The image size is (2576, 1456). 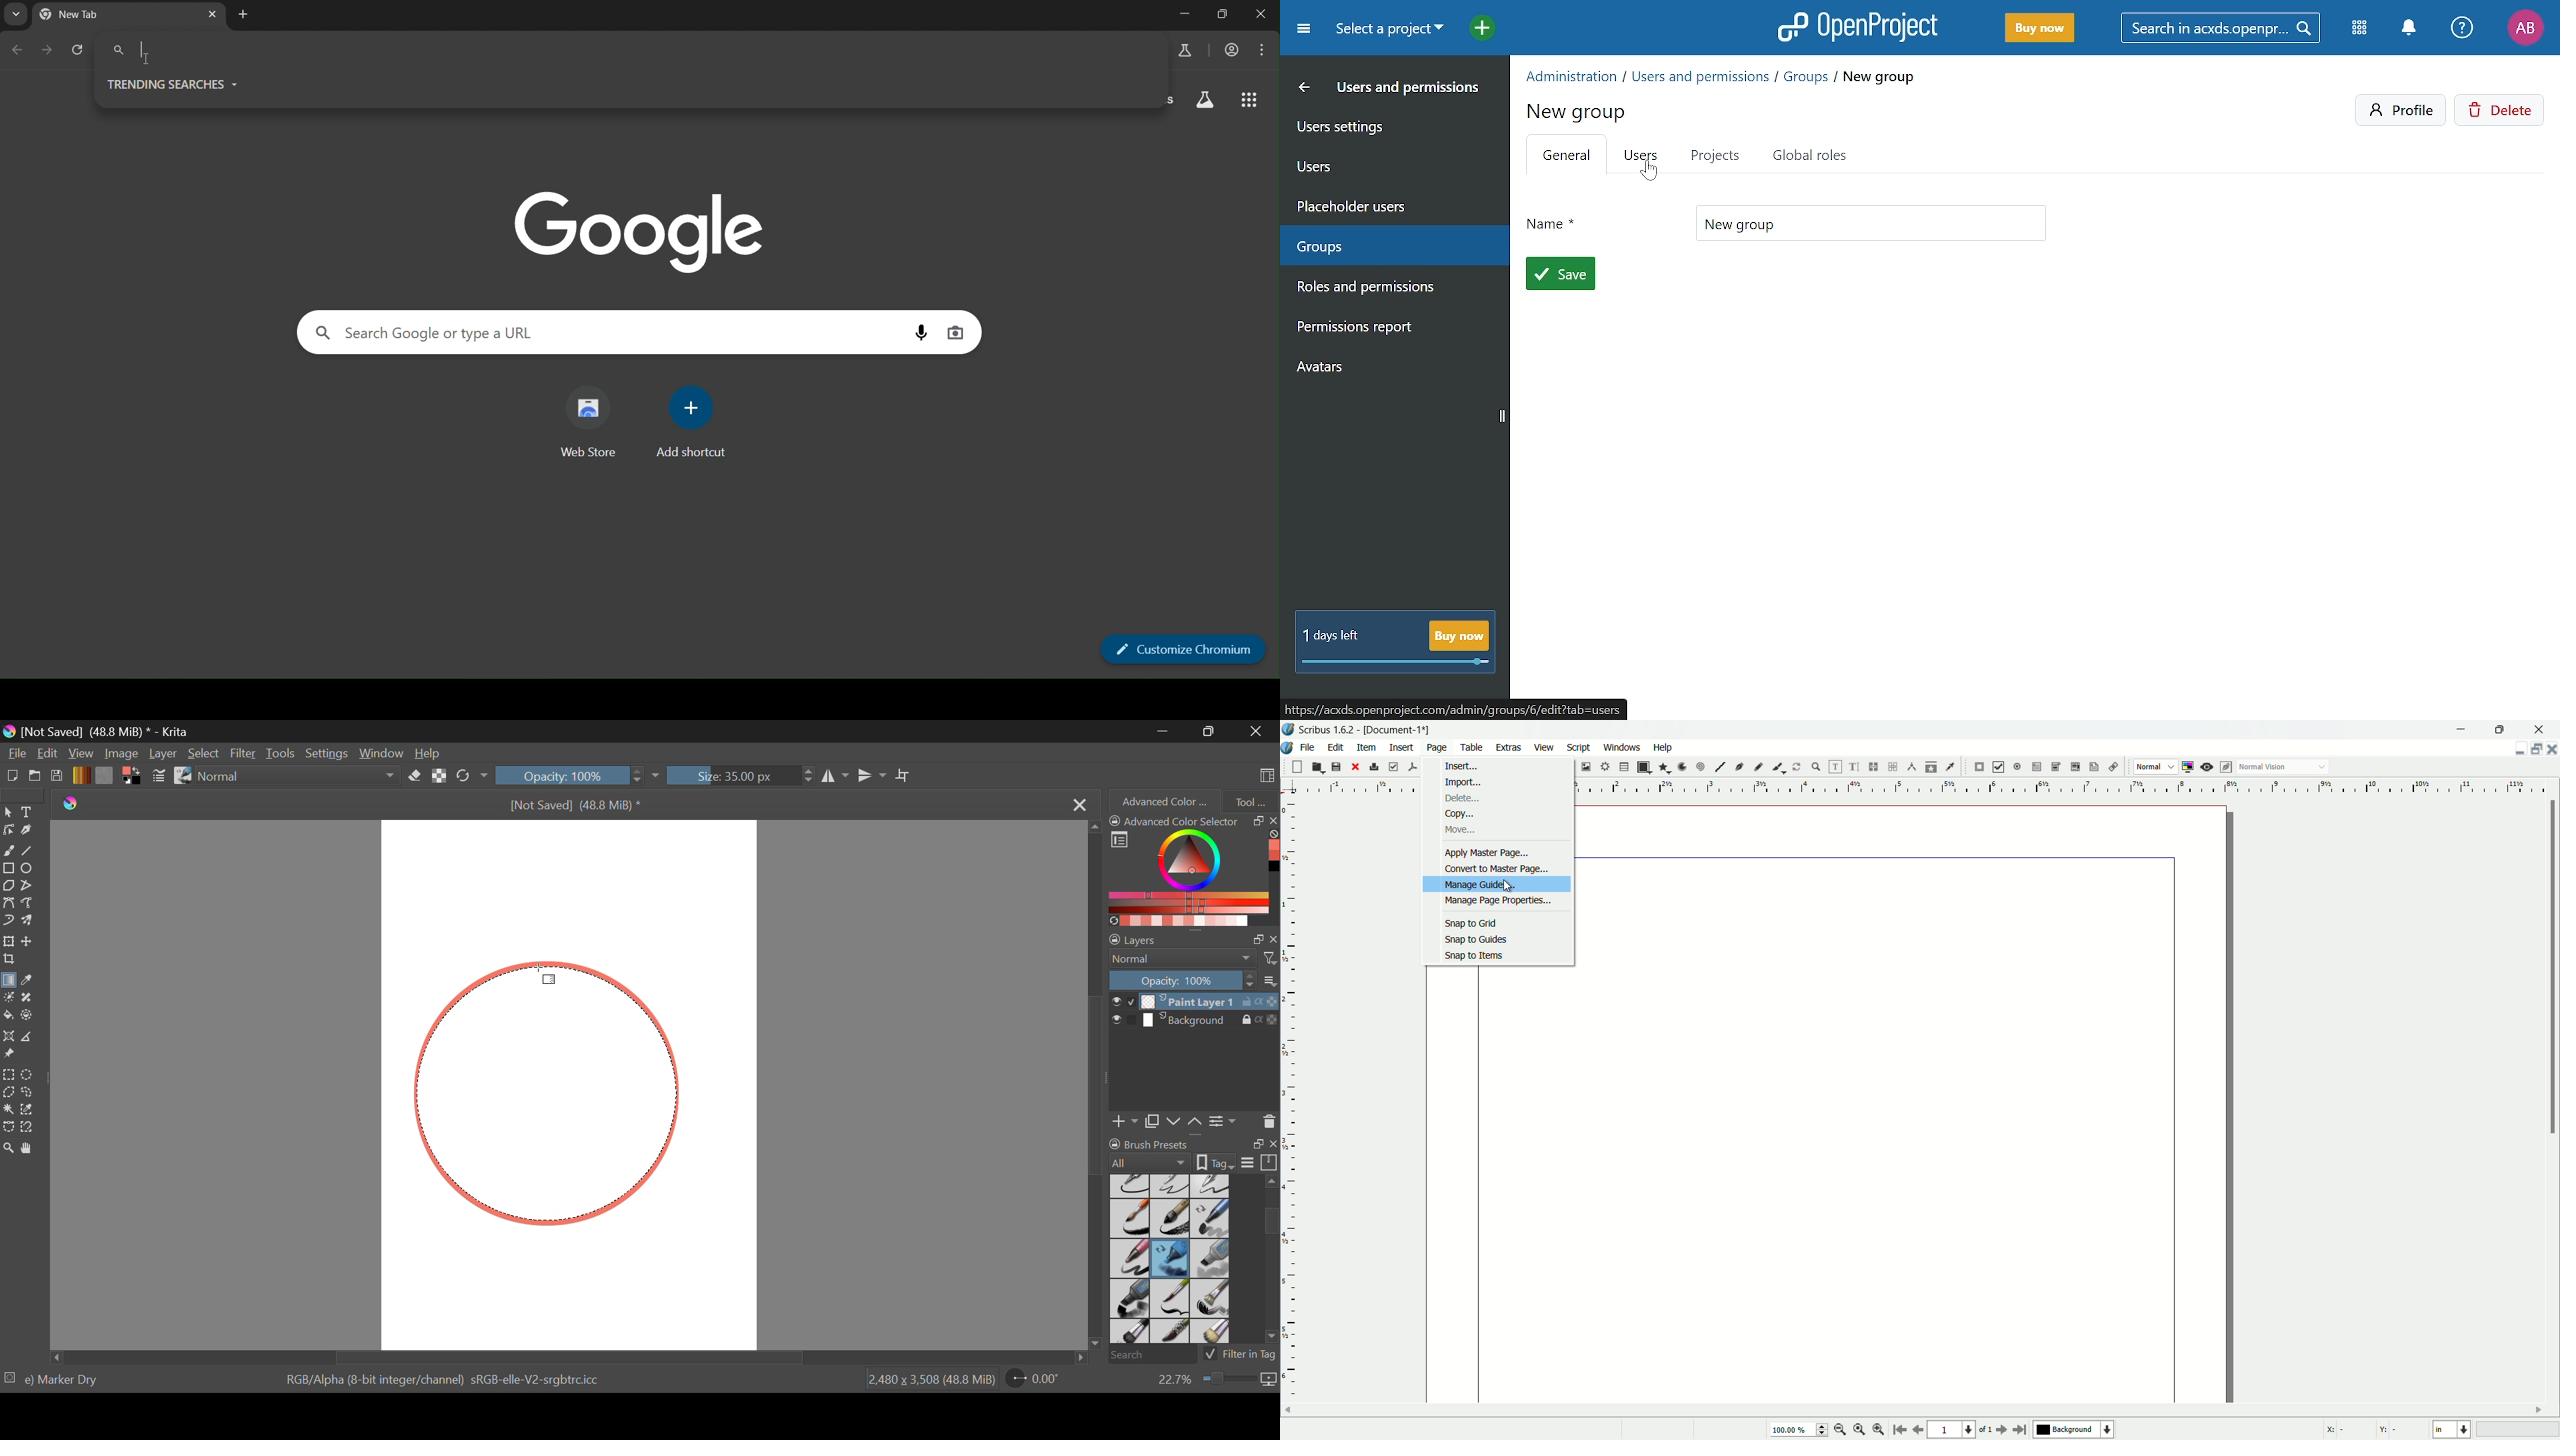 What do you see at coordinates (55, 1378) in the screenshot?
I see `Selected Brush Preset` at bounding box center [55, 1378].